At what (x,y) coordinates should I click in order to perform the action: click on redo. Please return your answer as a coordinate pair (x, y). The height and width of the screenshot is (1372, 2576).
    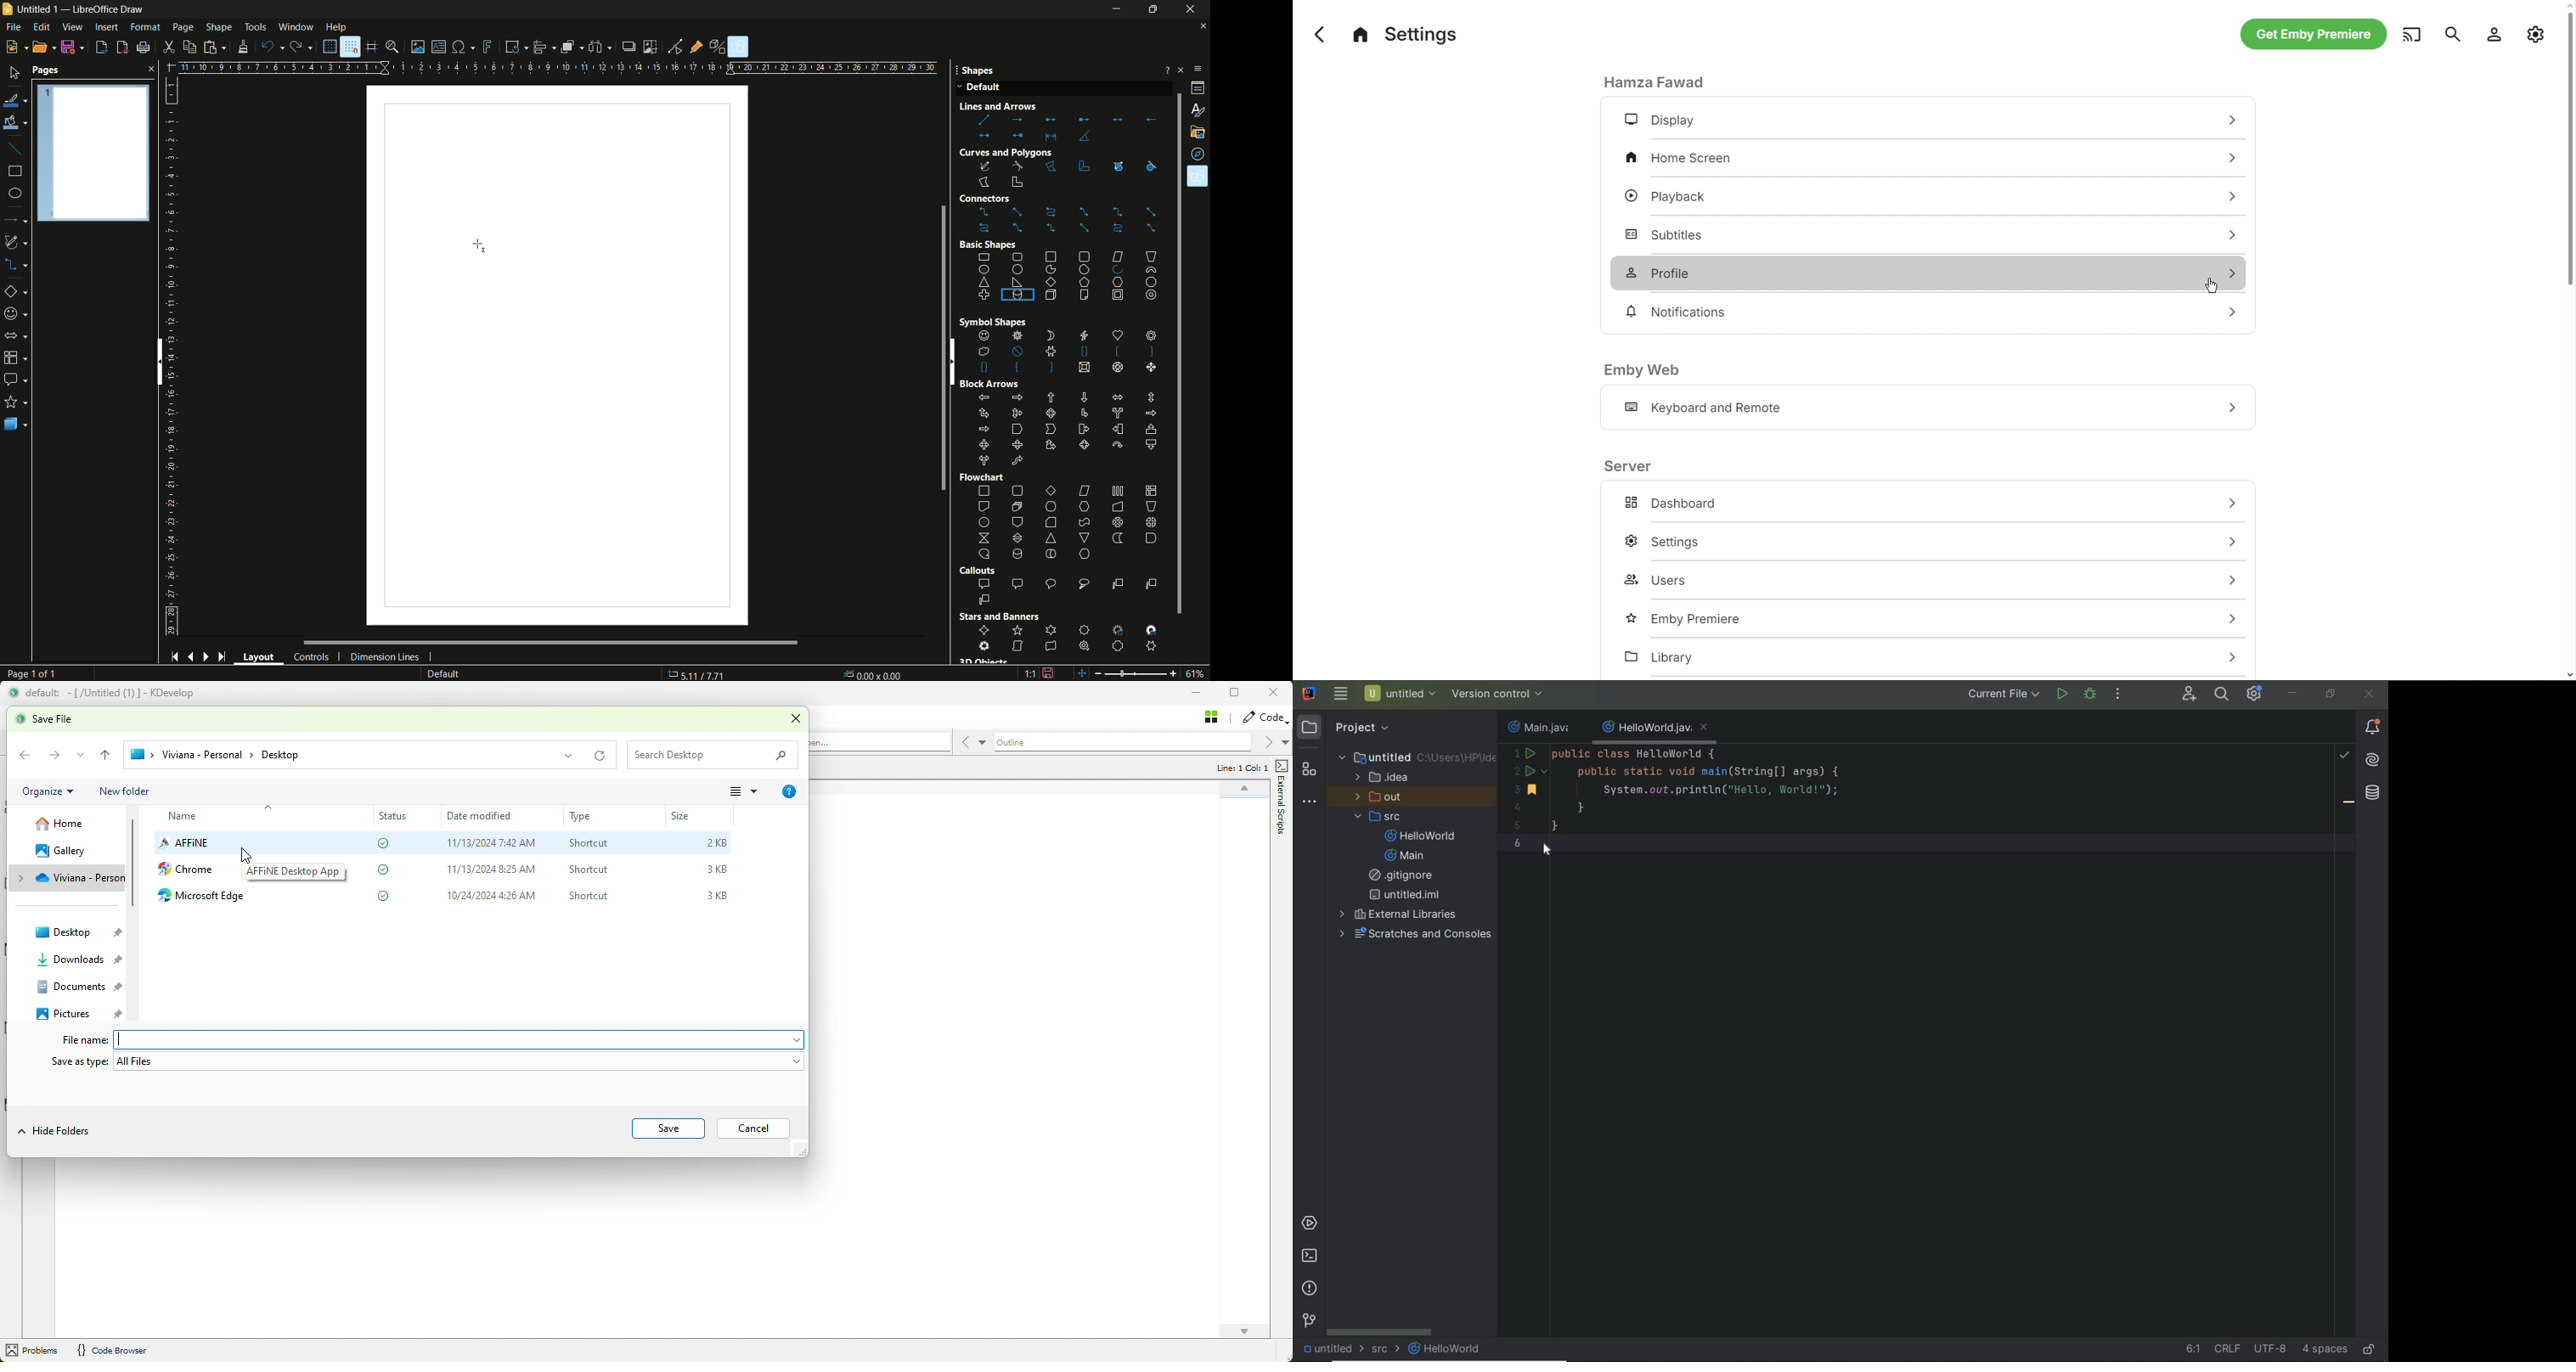
    Looking at the image, I should click on (301, 46).